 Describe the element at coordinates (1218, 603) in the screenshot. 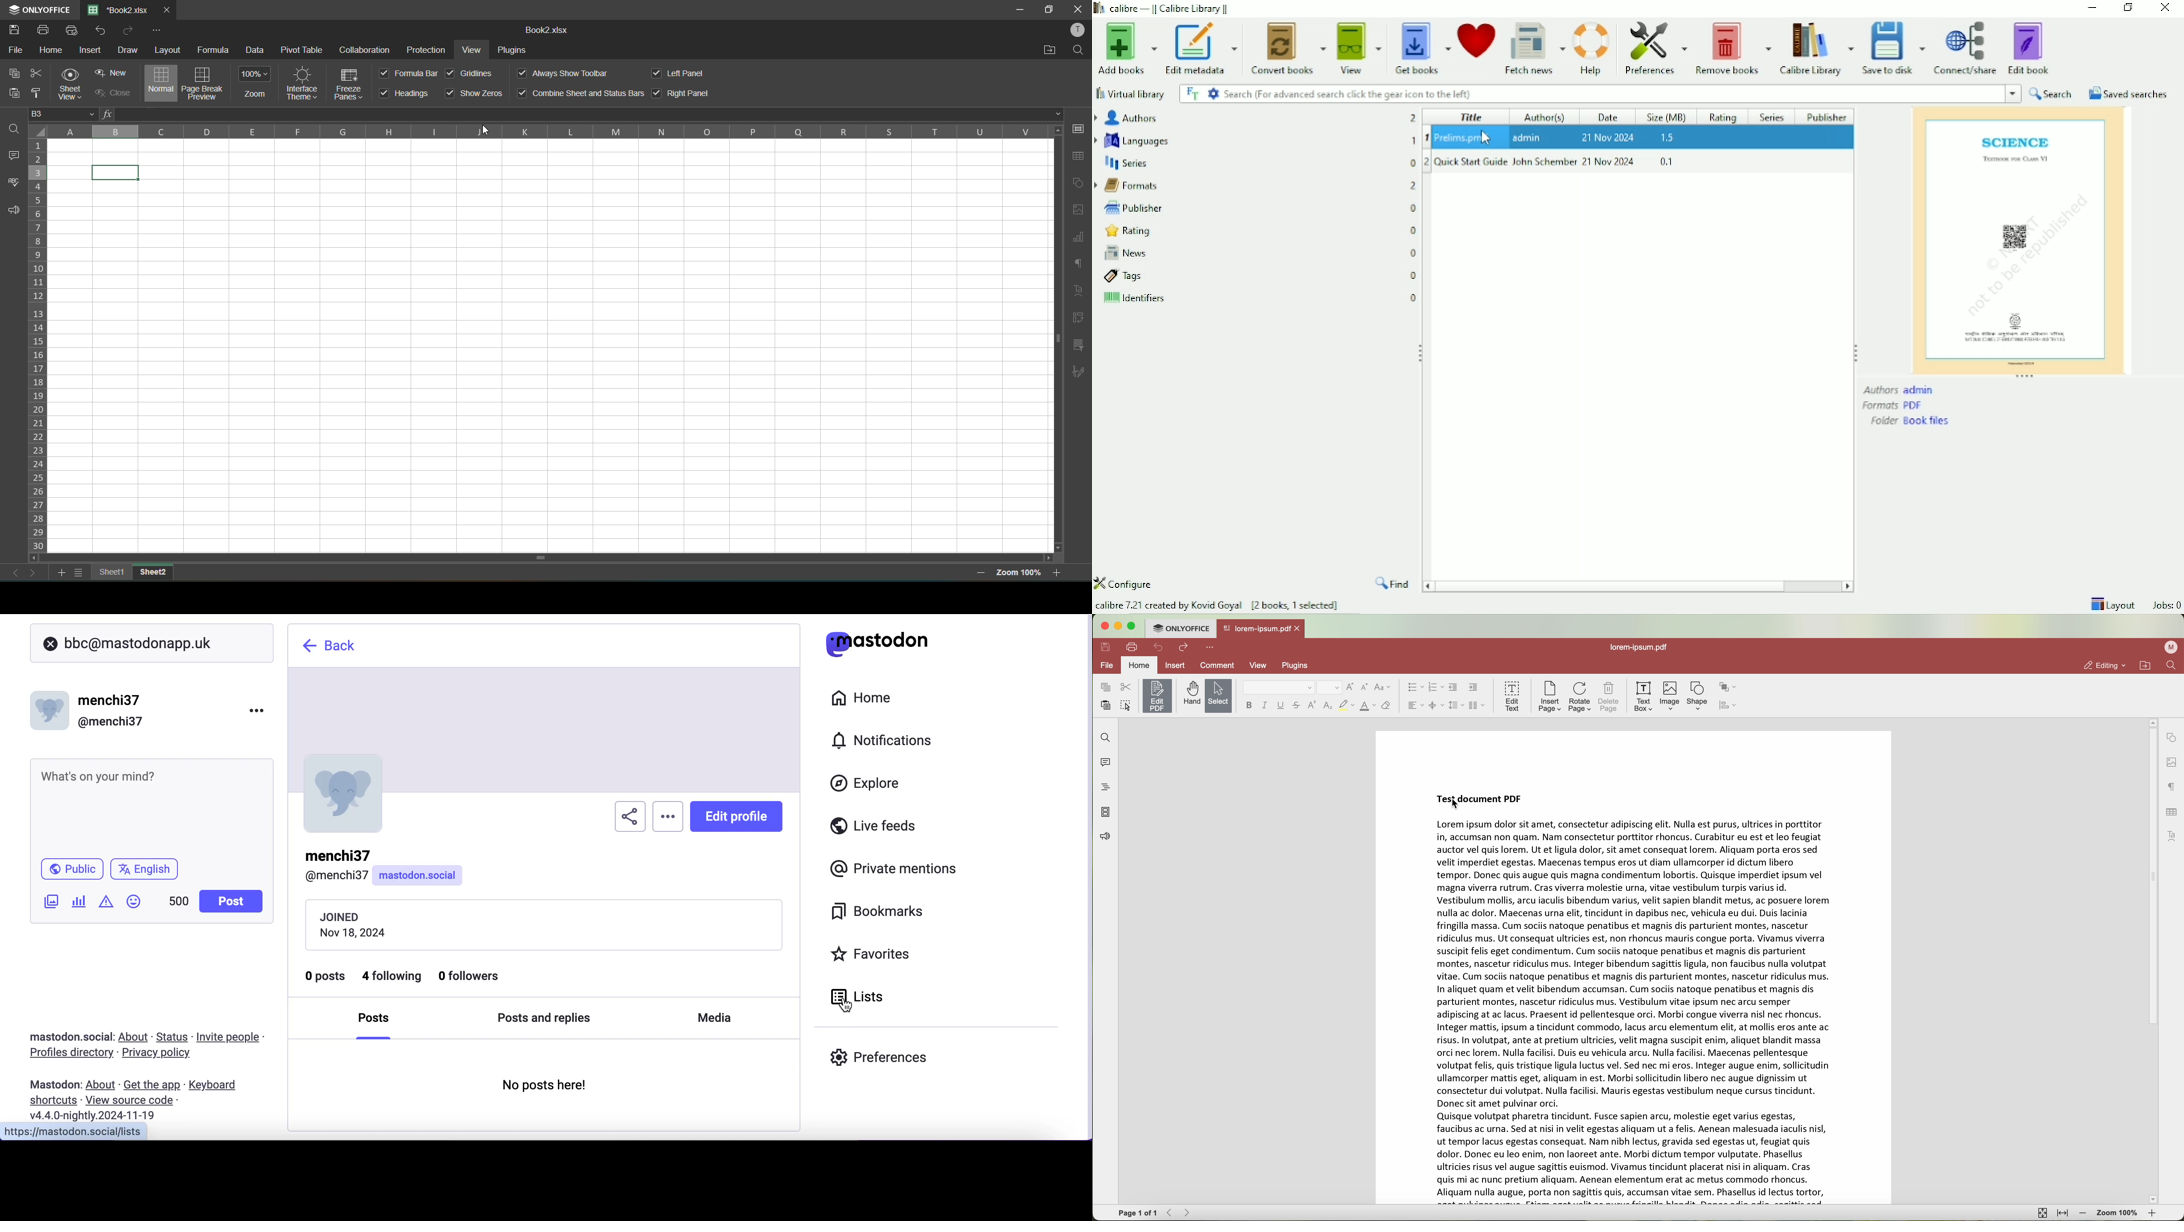

I see `calibre 7.21 created by Kovid Goyal [2 books, 1 selected]` at that location.